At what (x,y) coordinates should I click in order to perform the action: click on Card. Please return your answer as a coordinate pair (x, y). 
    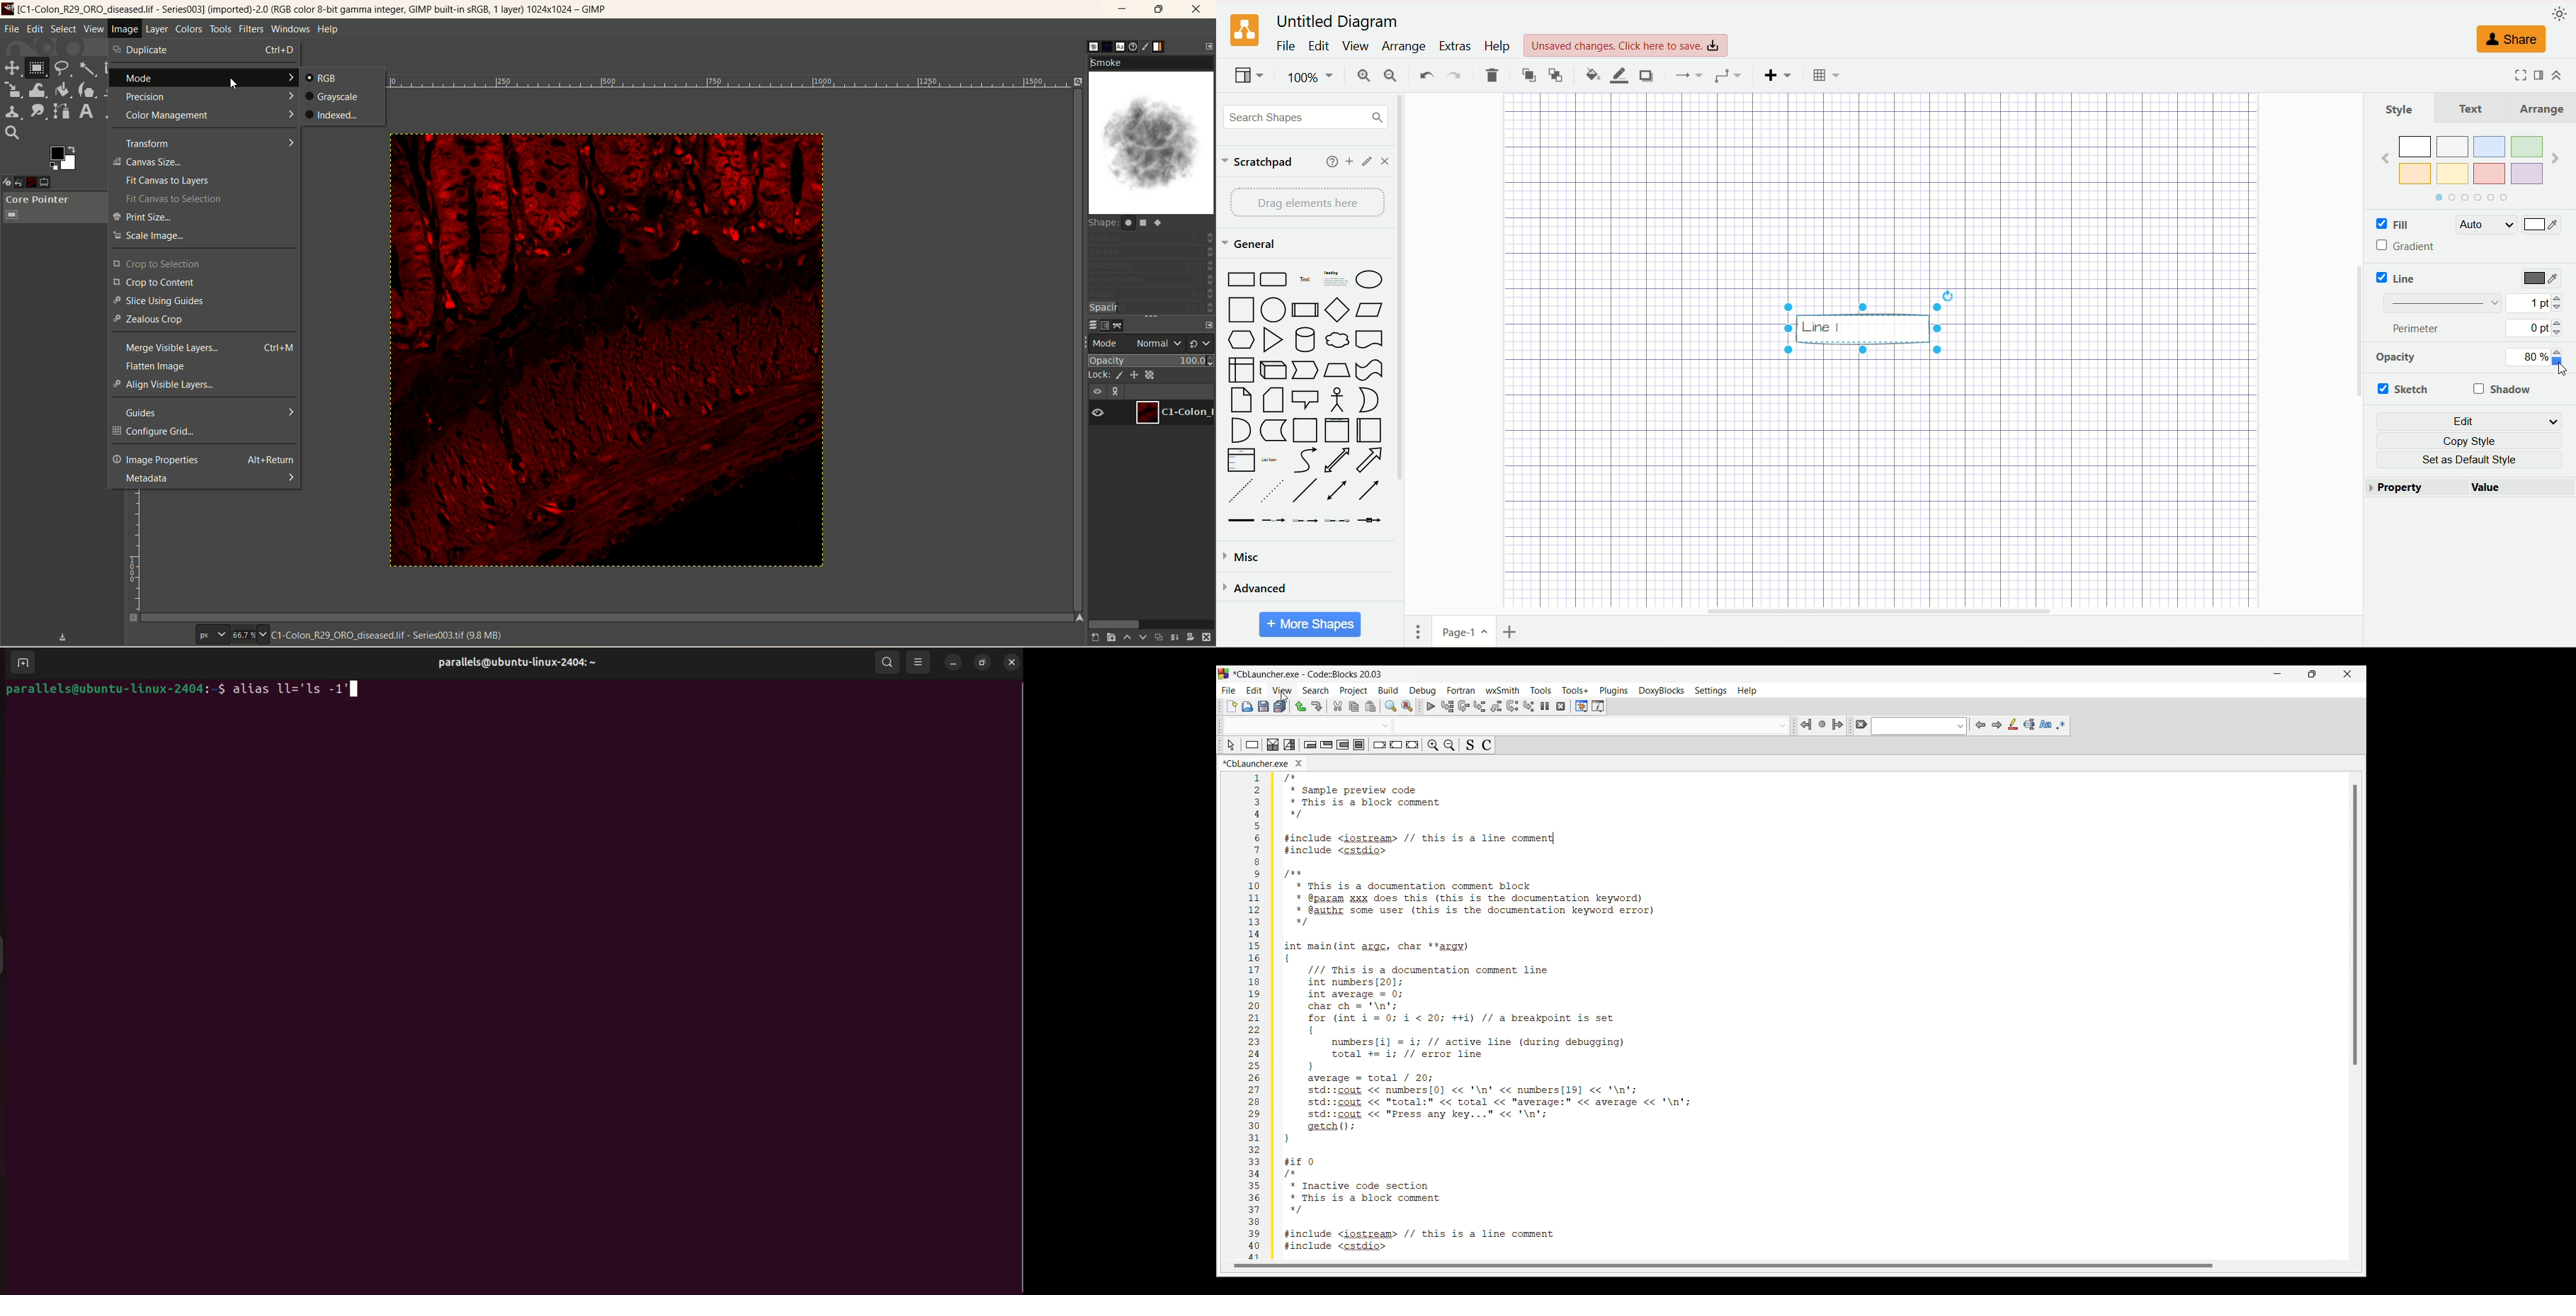
    Looking at the image, I should click on (1273, 400).